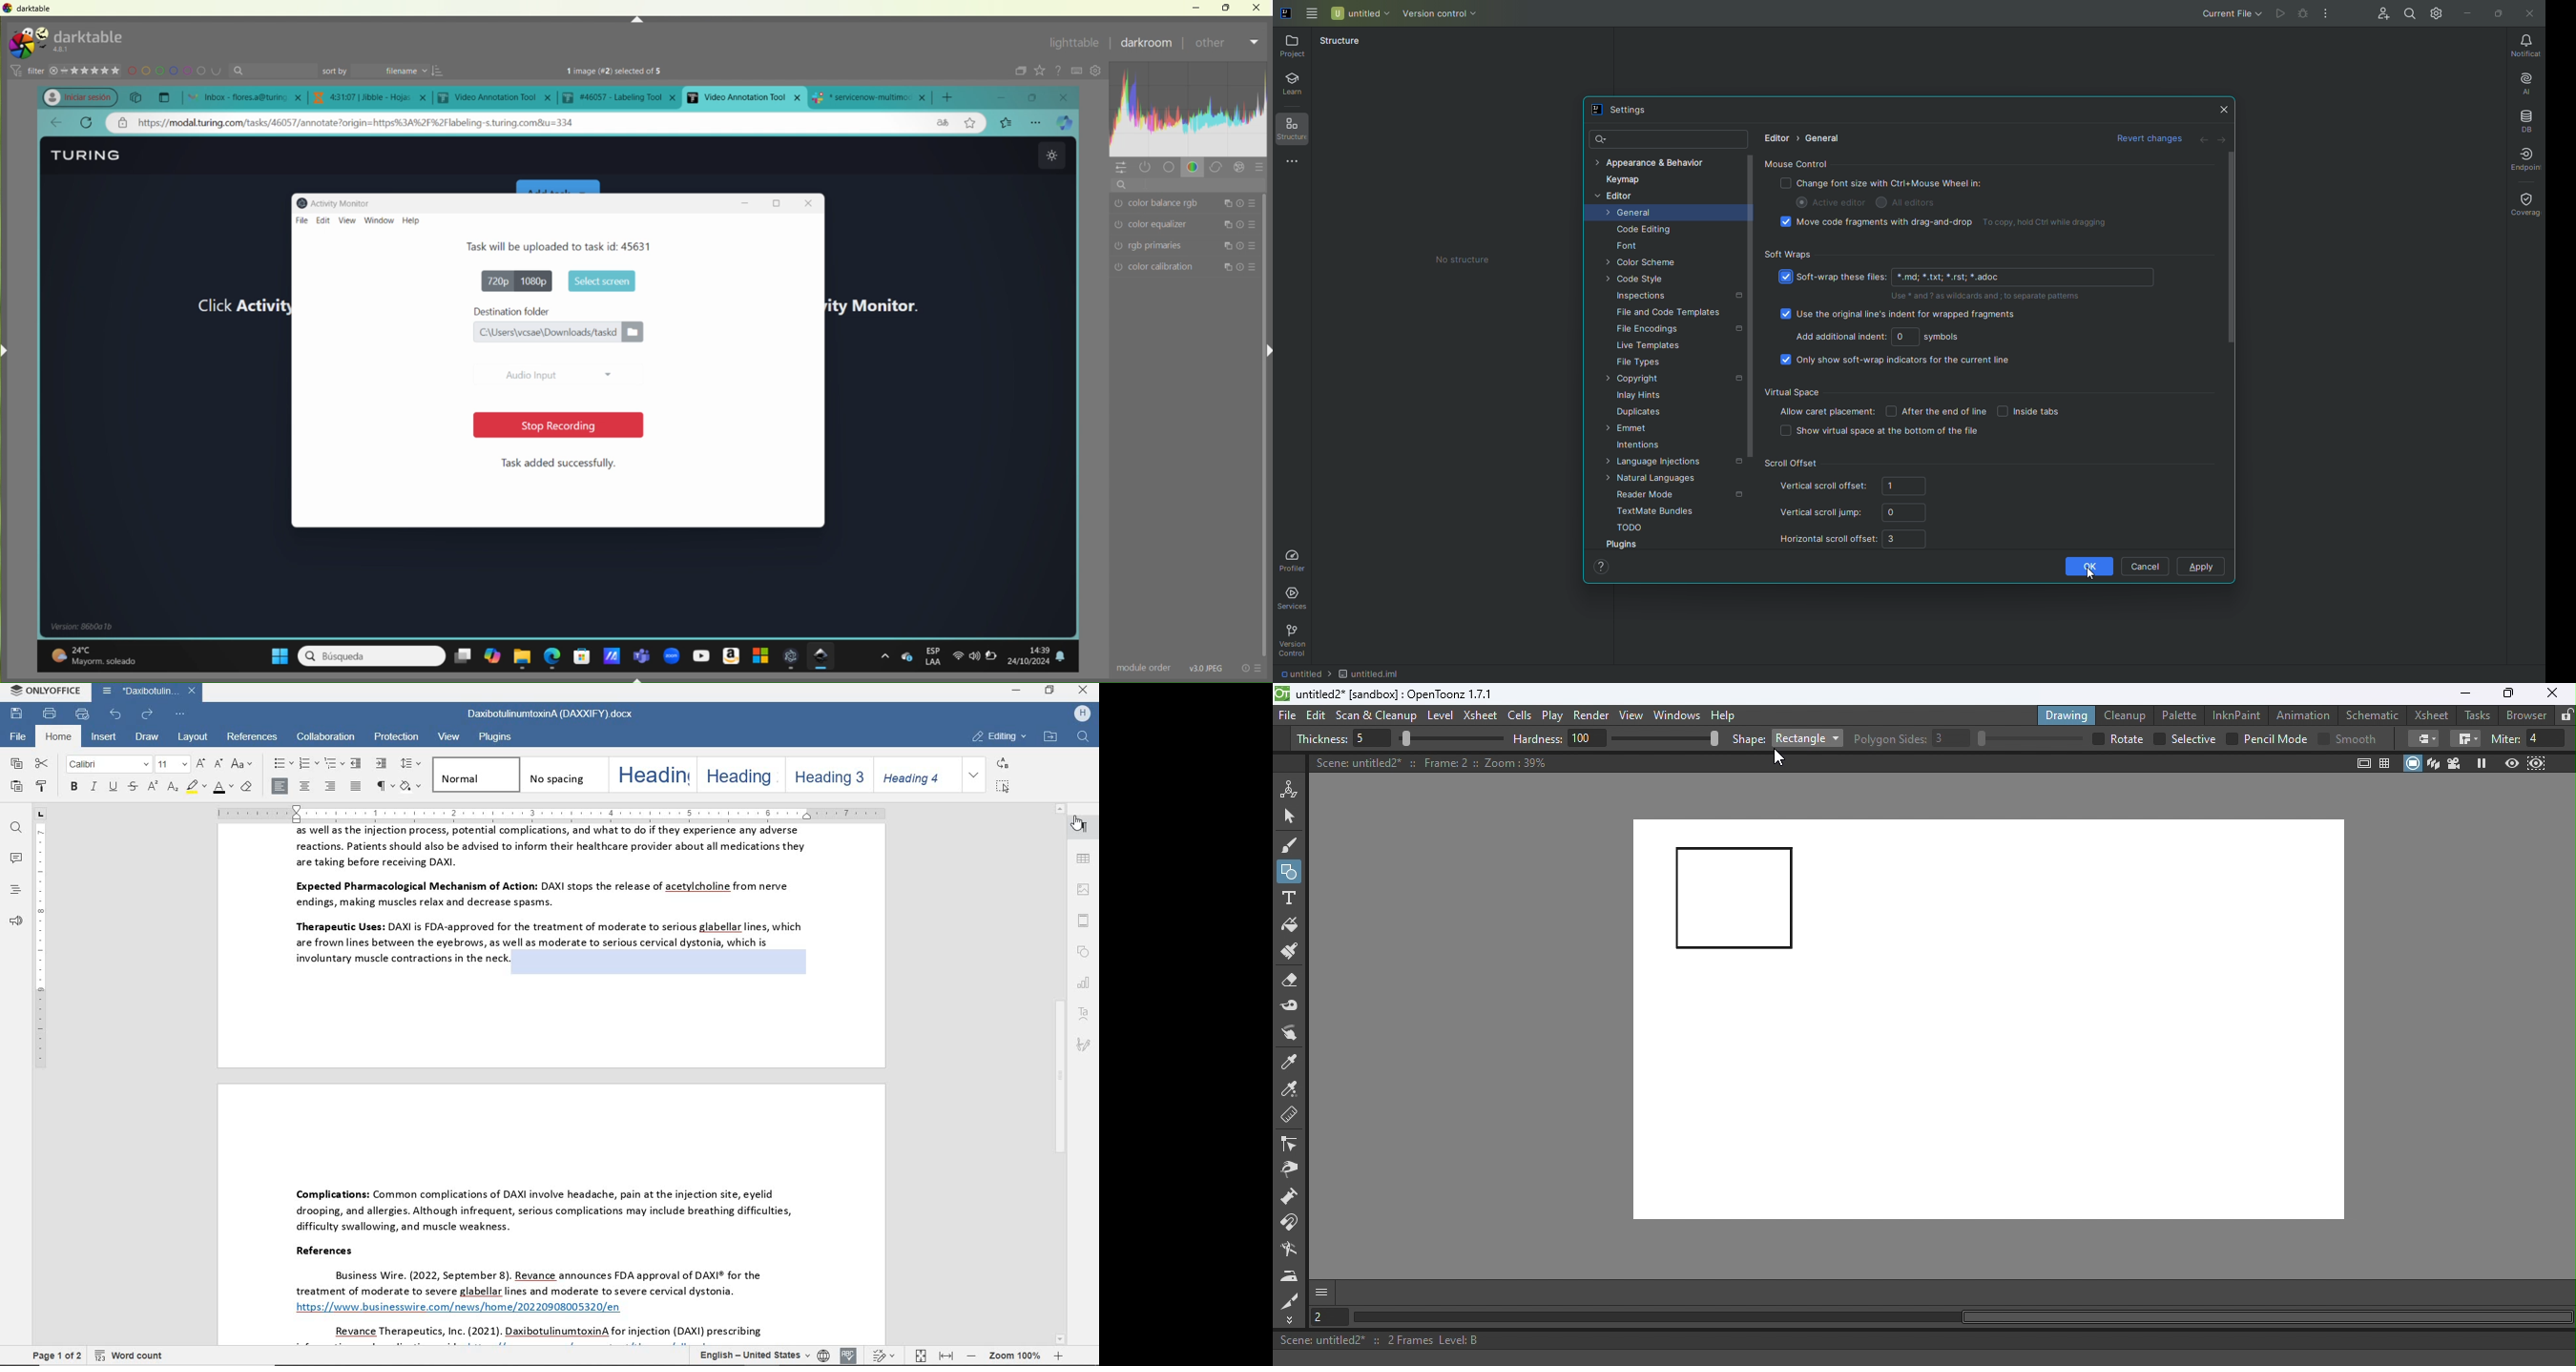 Image resolution: width=2576 pixels, height=1372 pixels. What do you see at coordinates (199, 763) in the screenshot?
I see `increment font size` at bounding box center [199, 763].